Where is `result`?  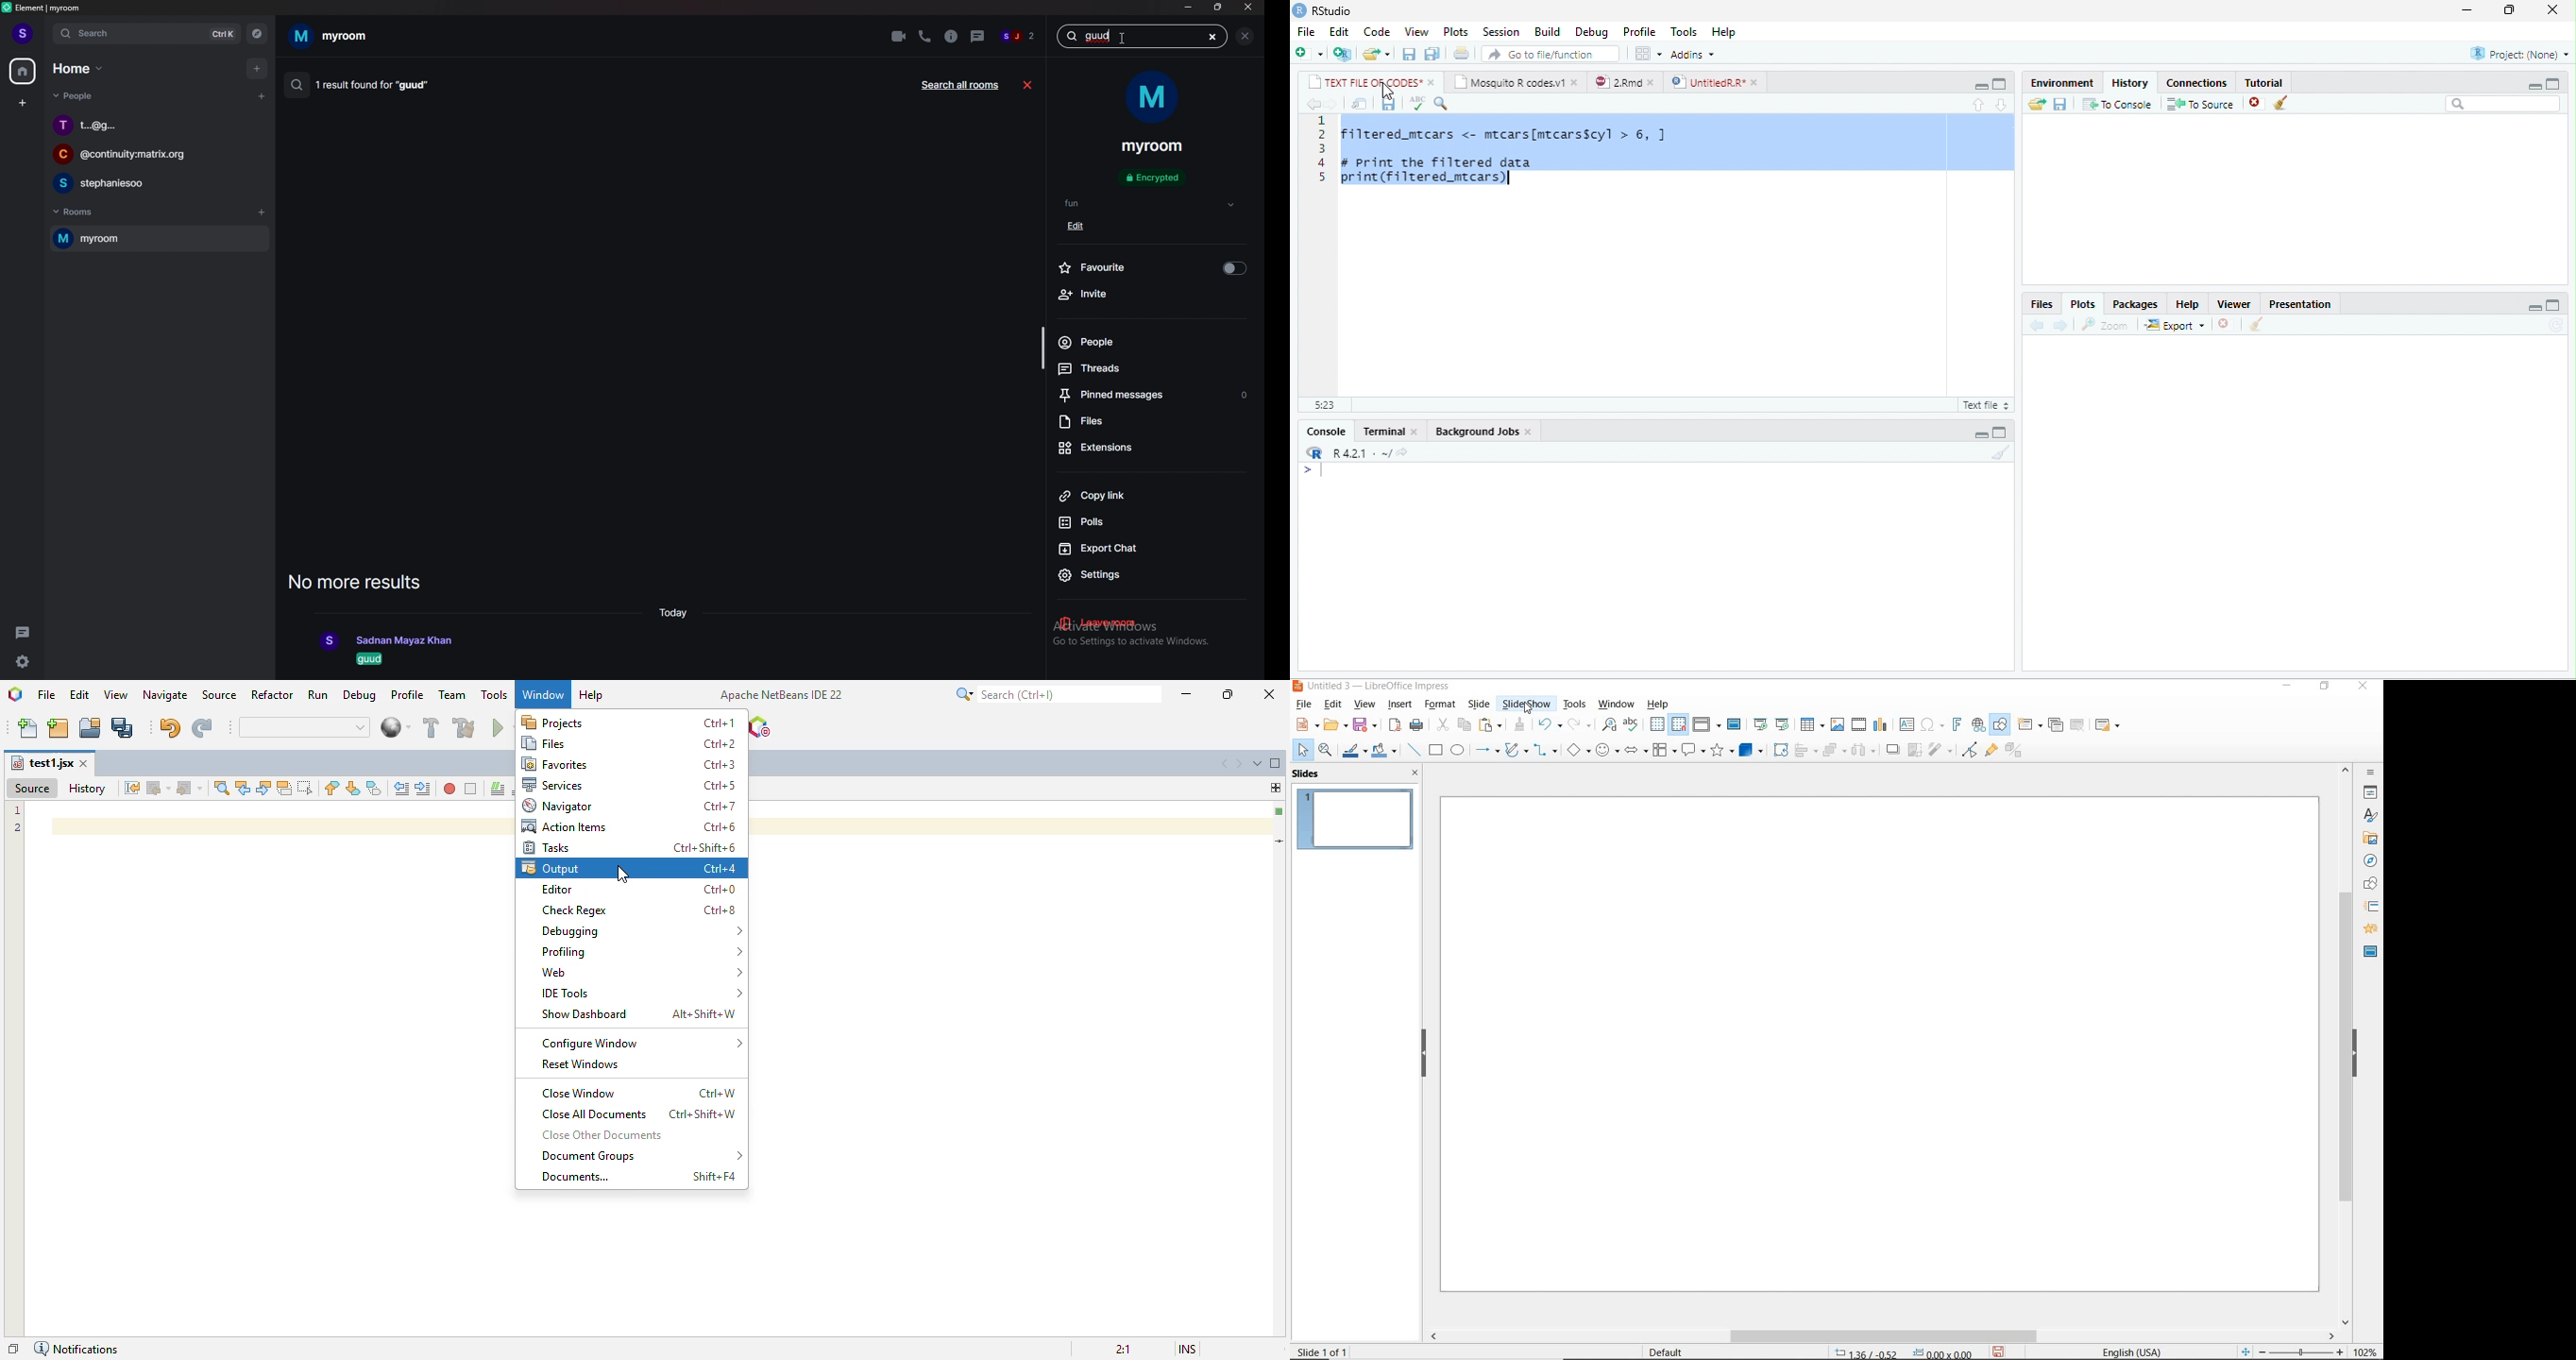 result is located at coordinates (393, 648).